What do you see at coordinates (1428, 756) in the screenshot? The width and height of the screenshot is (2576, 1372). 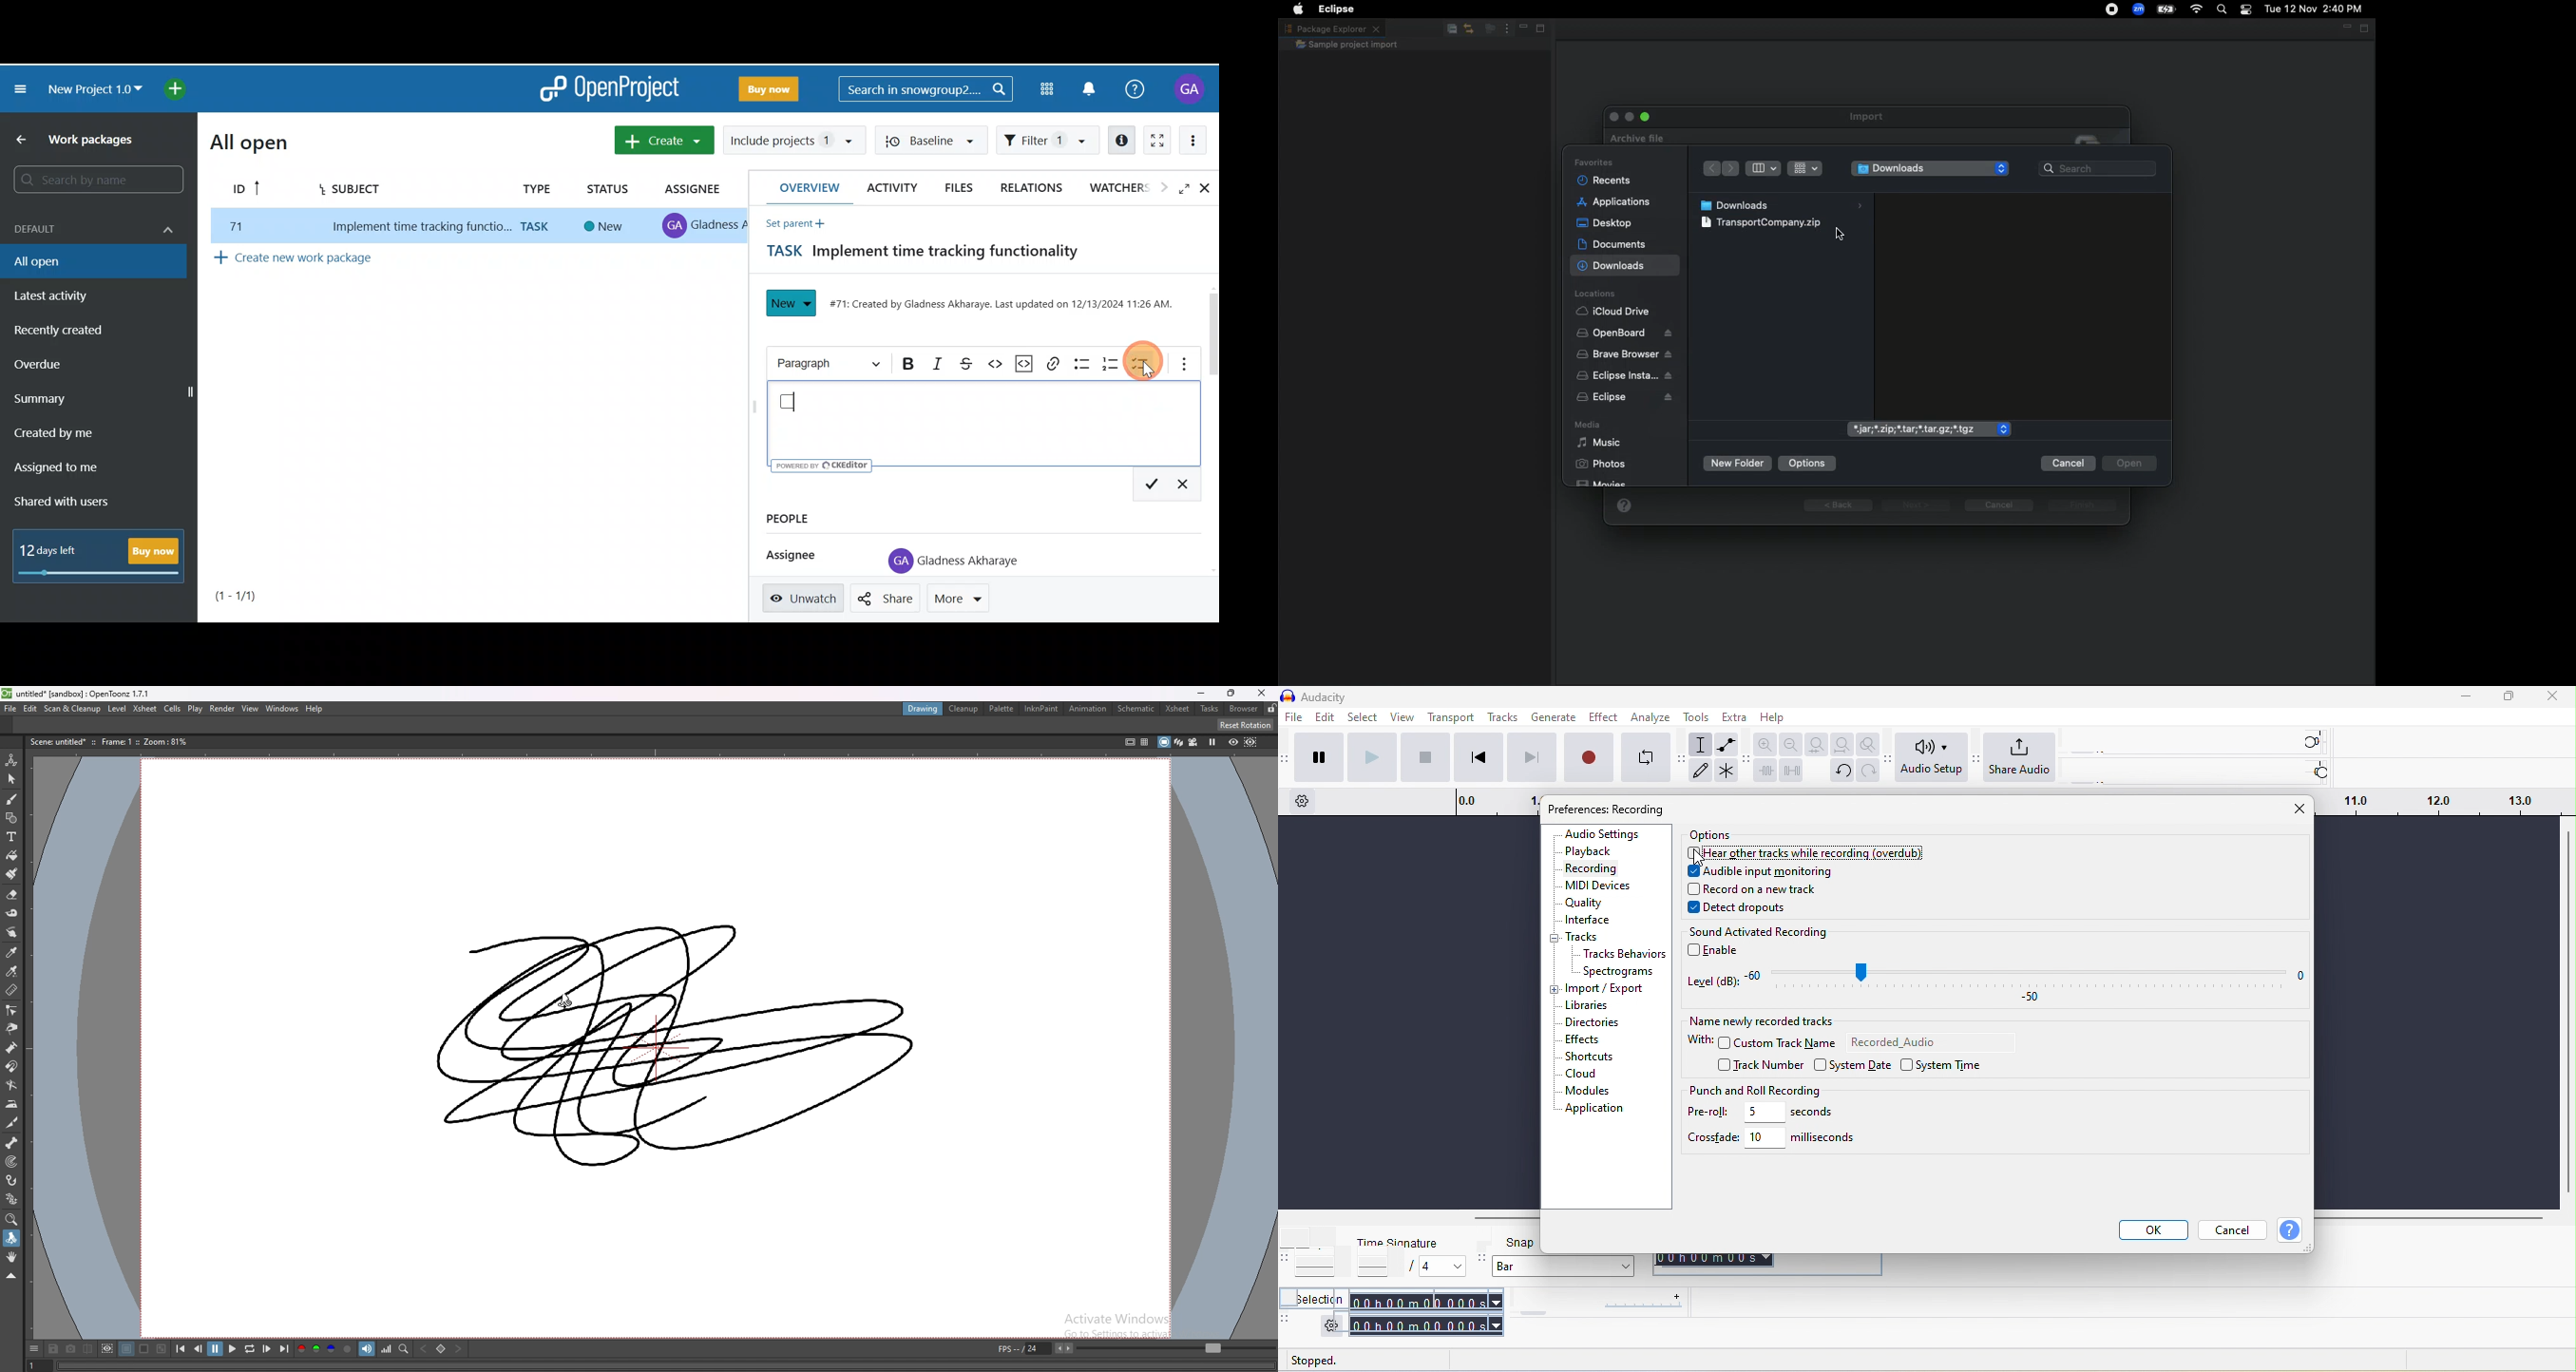 I see `stop` at bounding box center [1428, 756].